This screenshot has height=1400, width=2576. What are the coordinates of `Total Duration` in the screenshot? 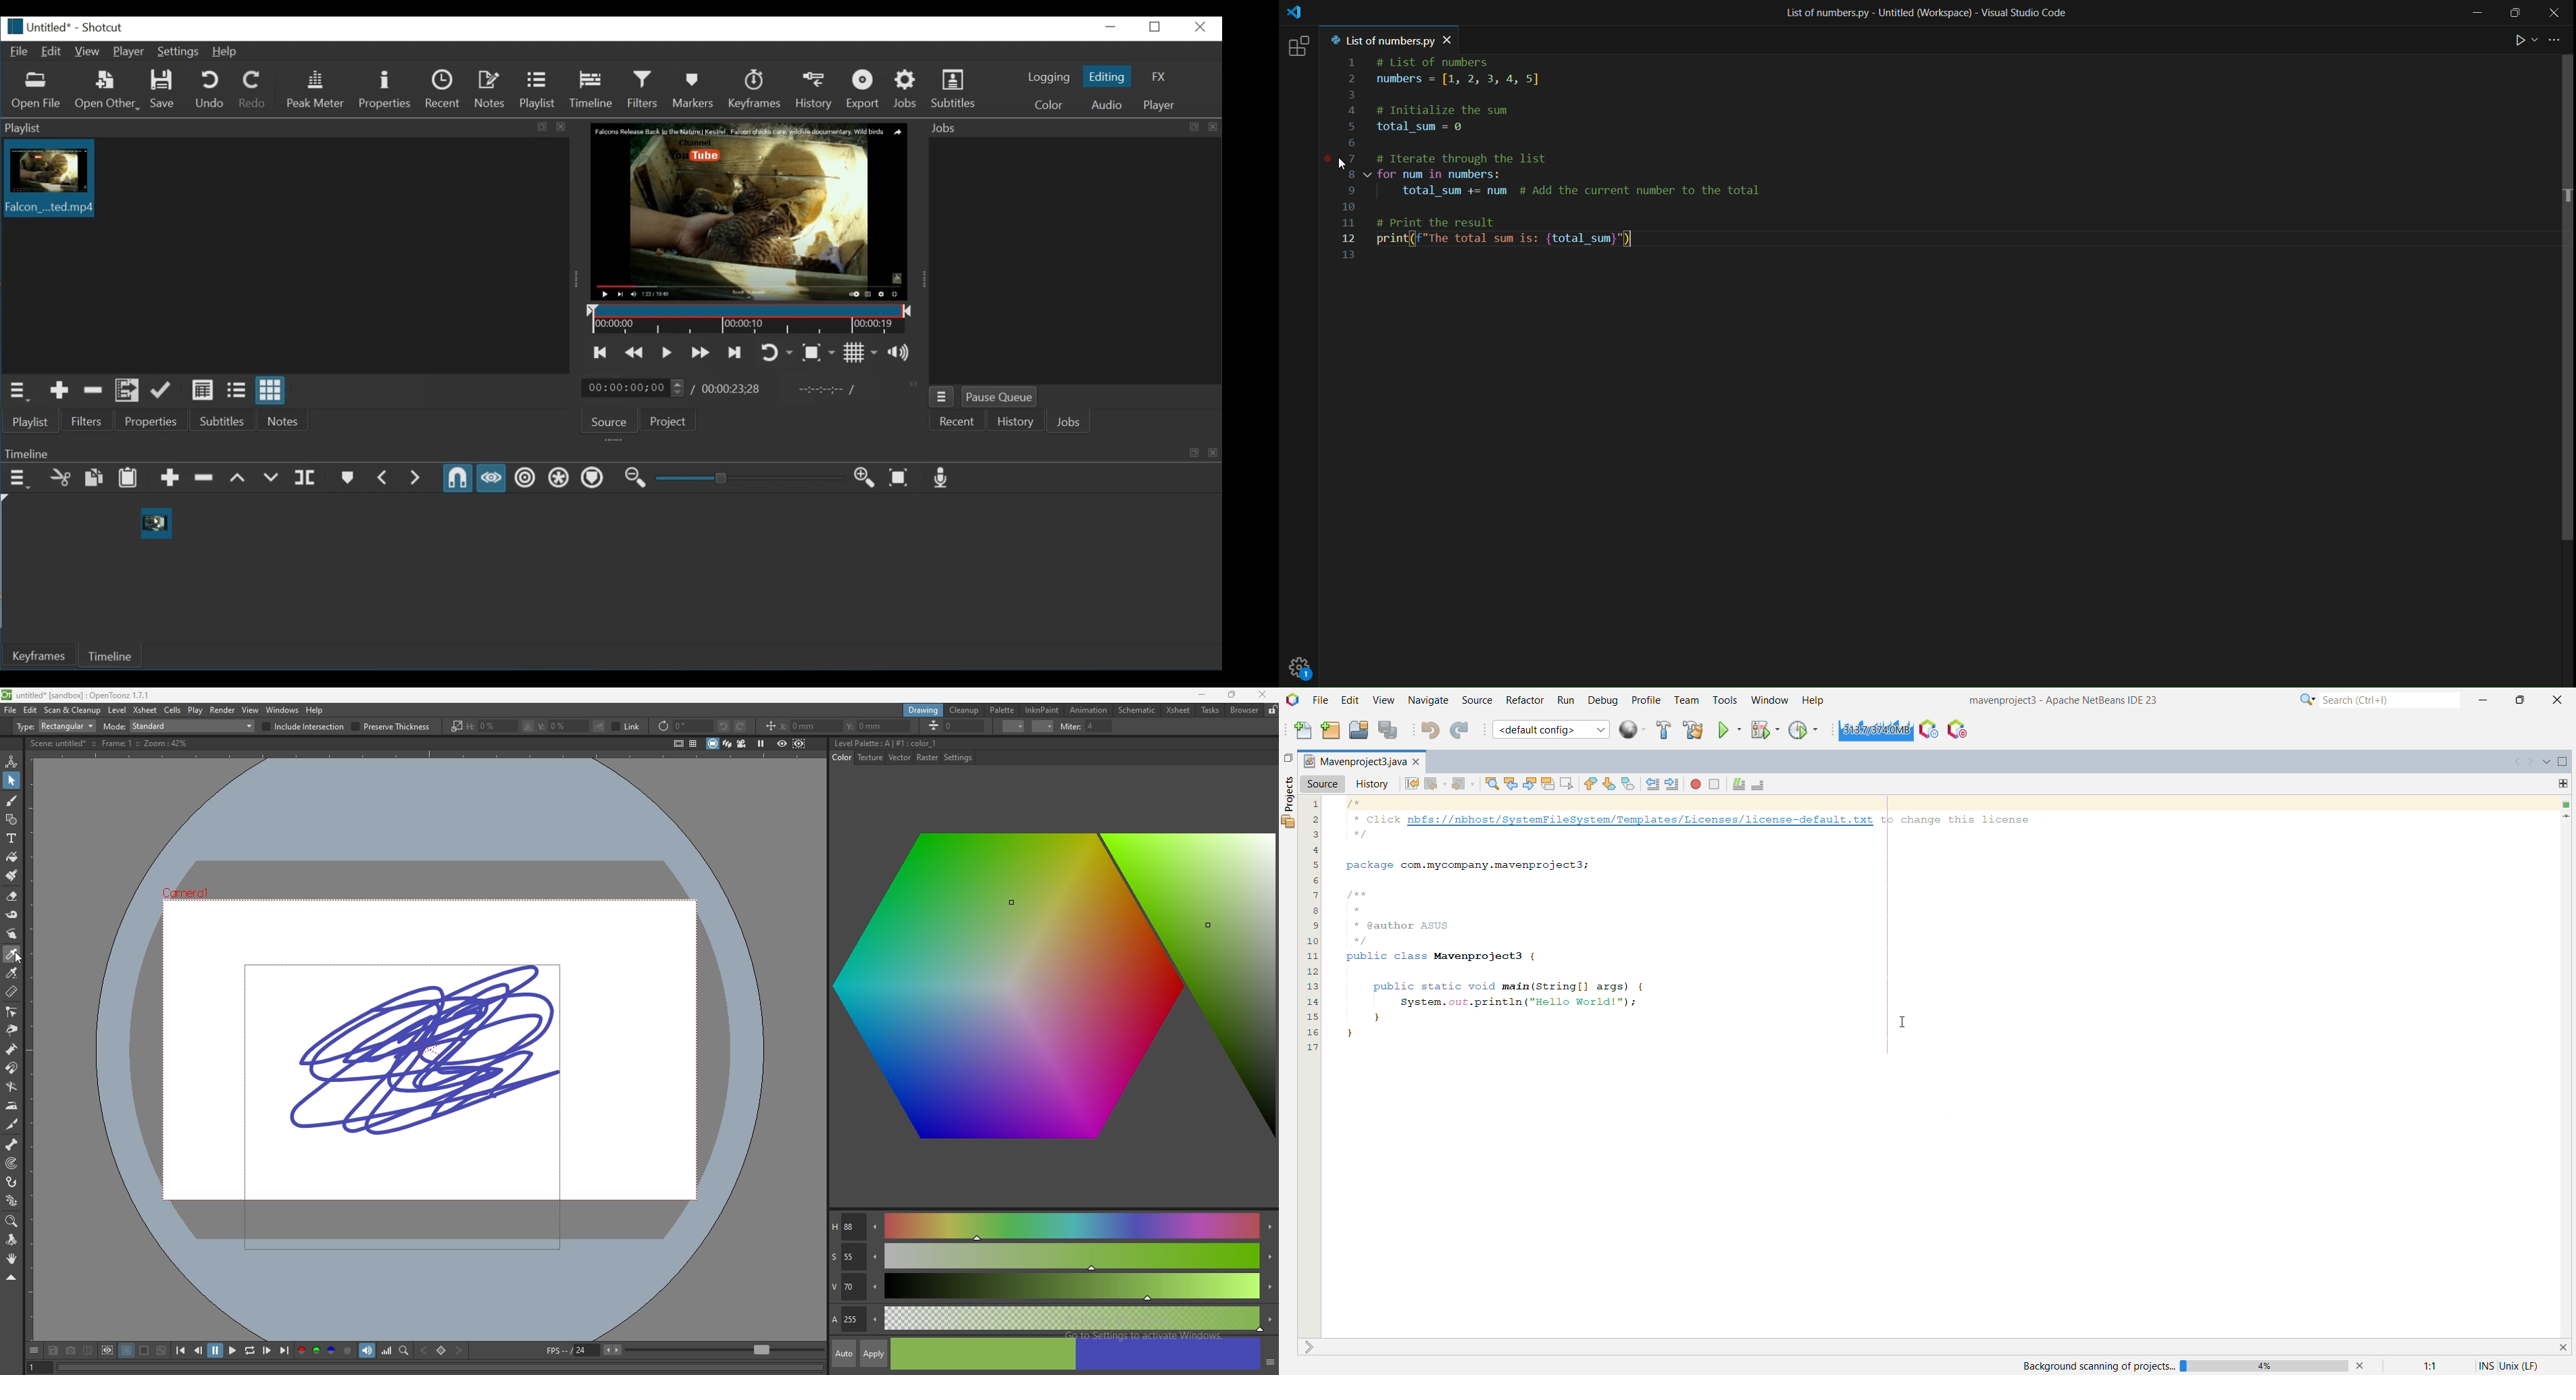 It's located at (732, 390).